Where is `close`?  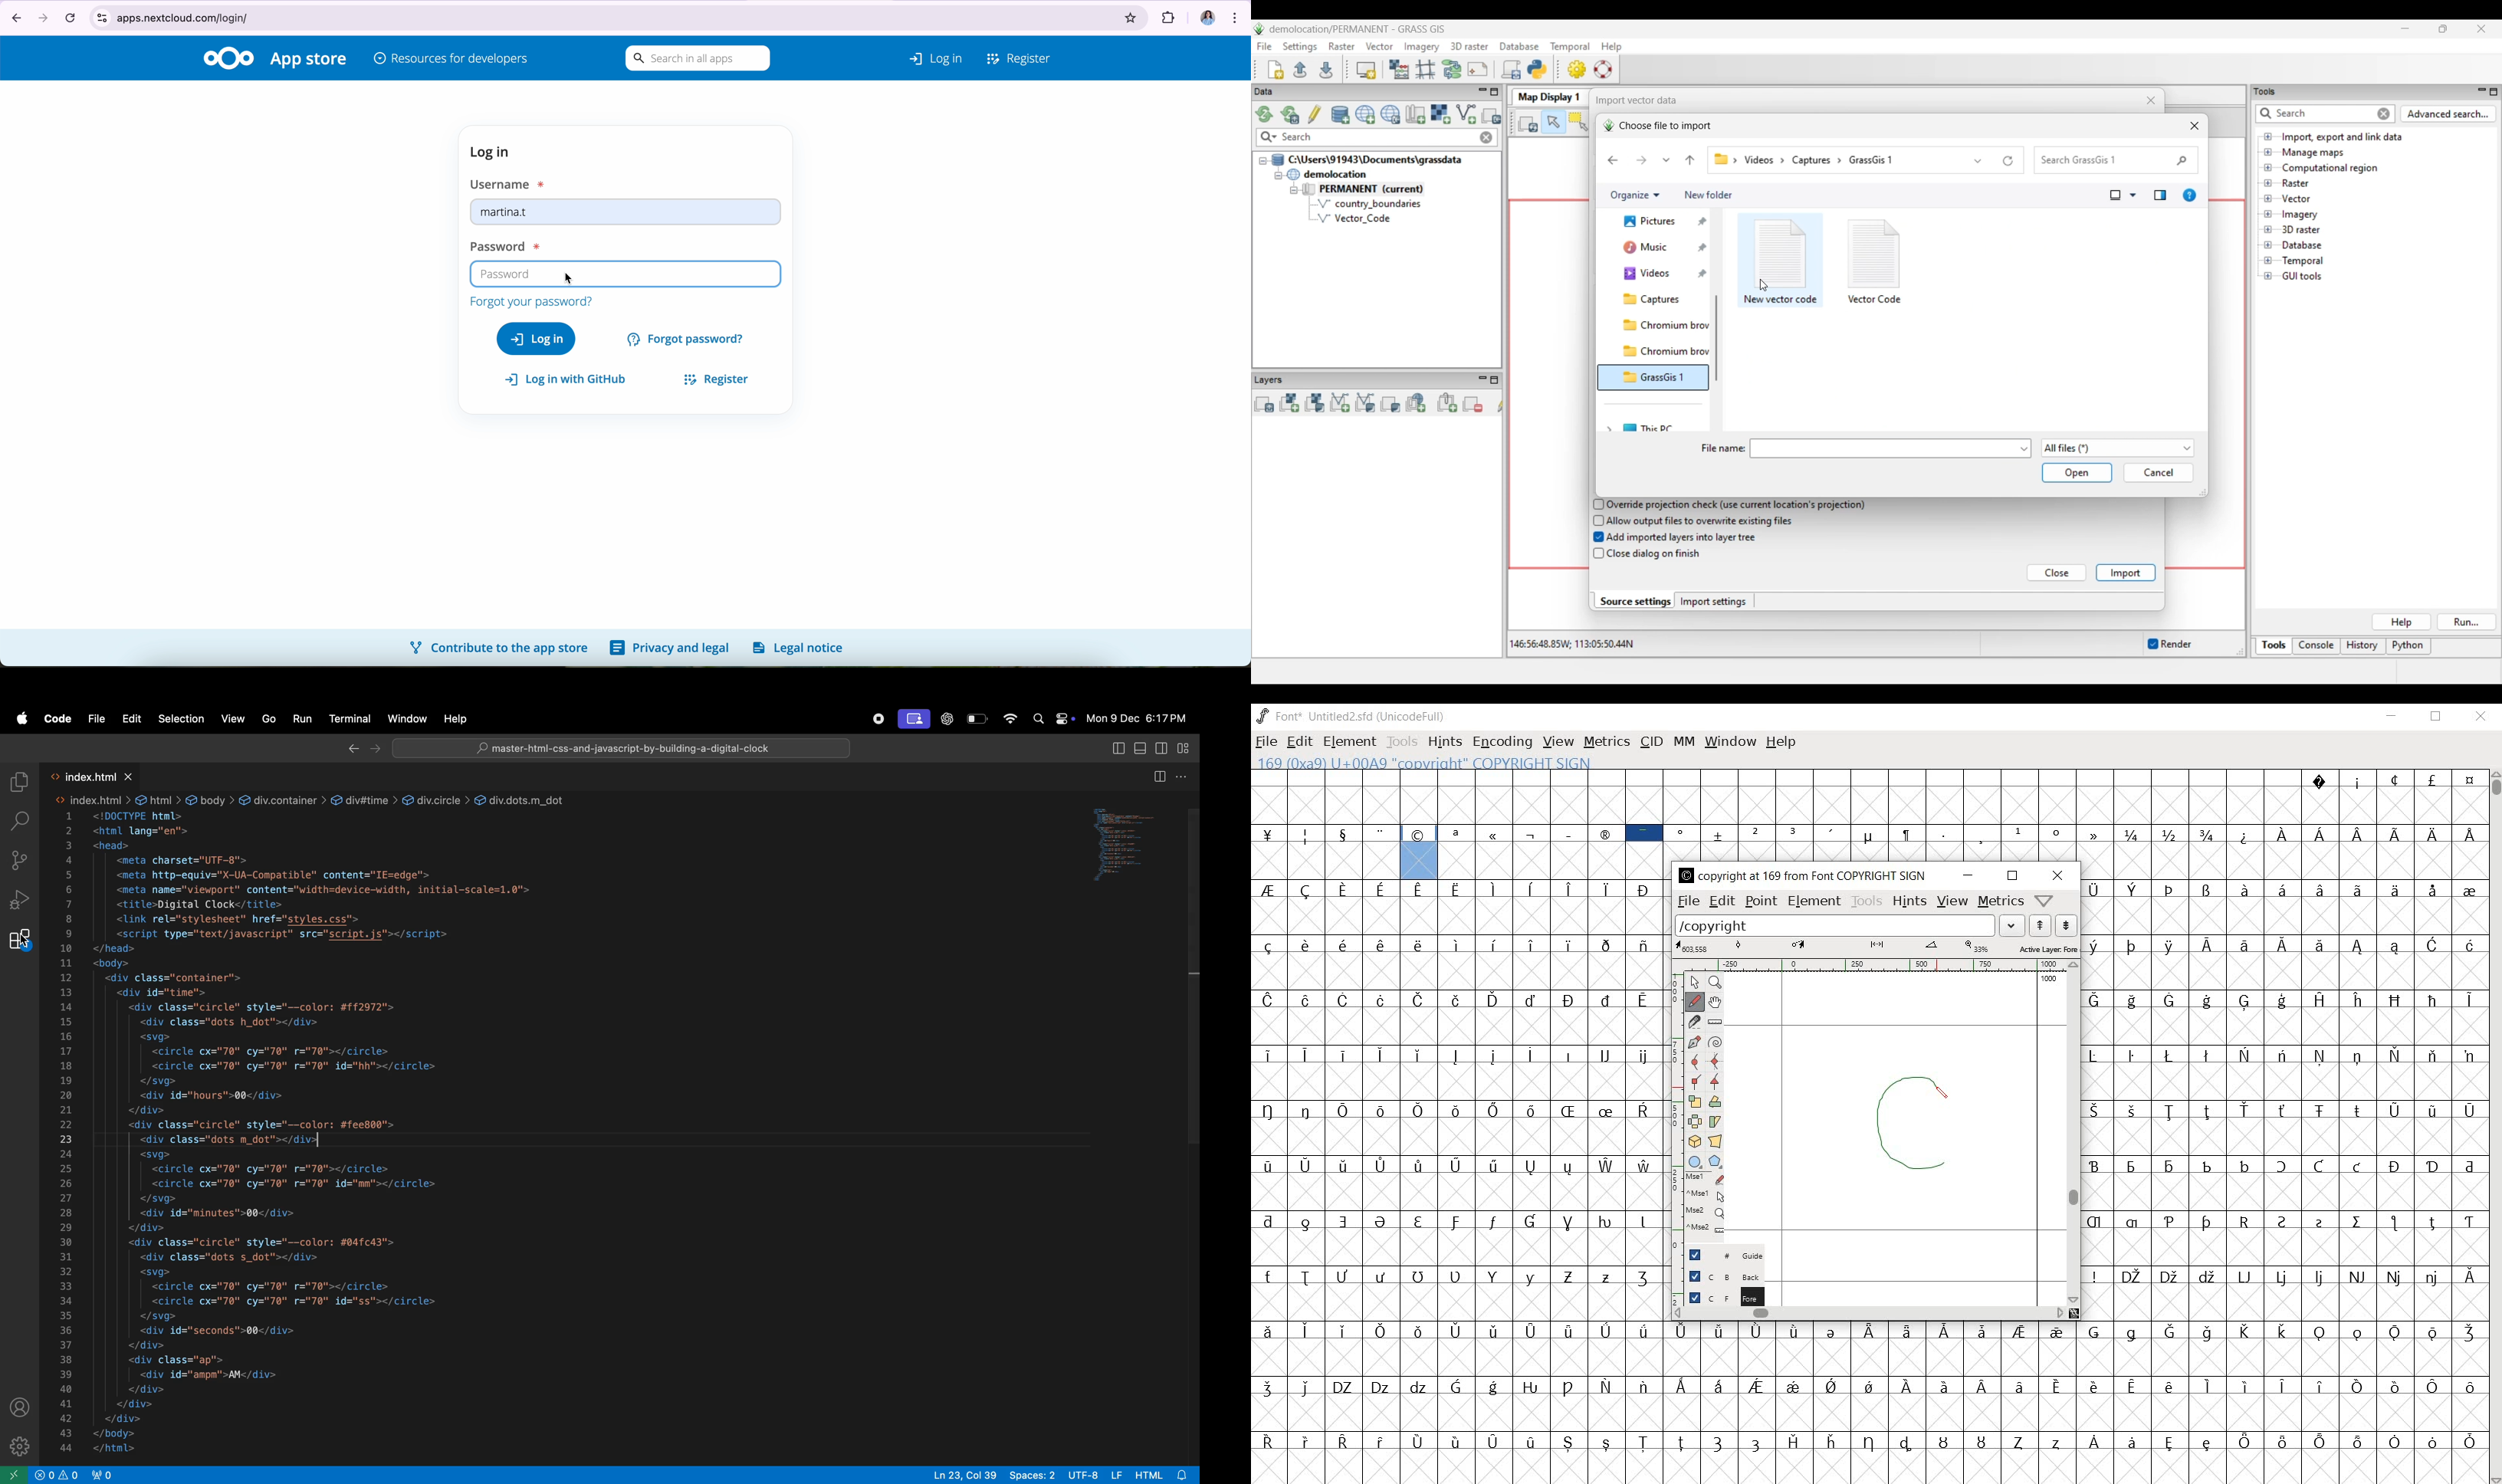
close is located at coordinates (2061, 875).